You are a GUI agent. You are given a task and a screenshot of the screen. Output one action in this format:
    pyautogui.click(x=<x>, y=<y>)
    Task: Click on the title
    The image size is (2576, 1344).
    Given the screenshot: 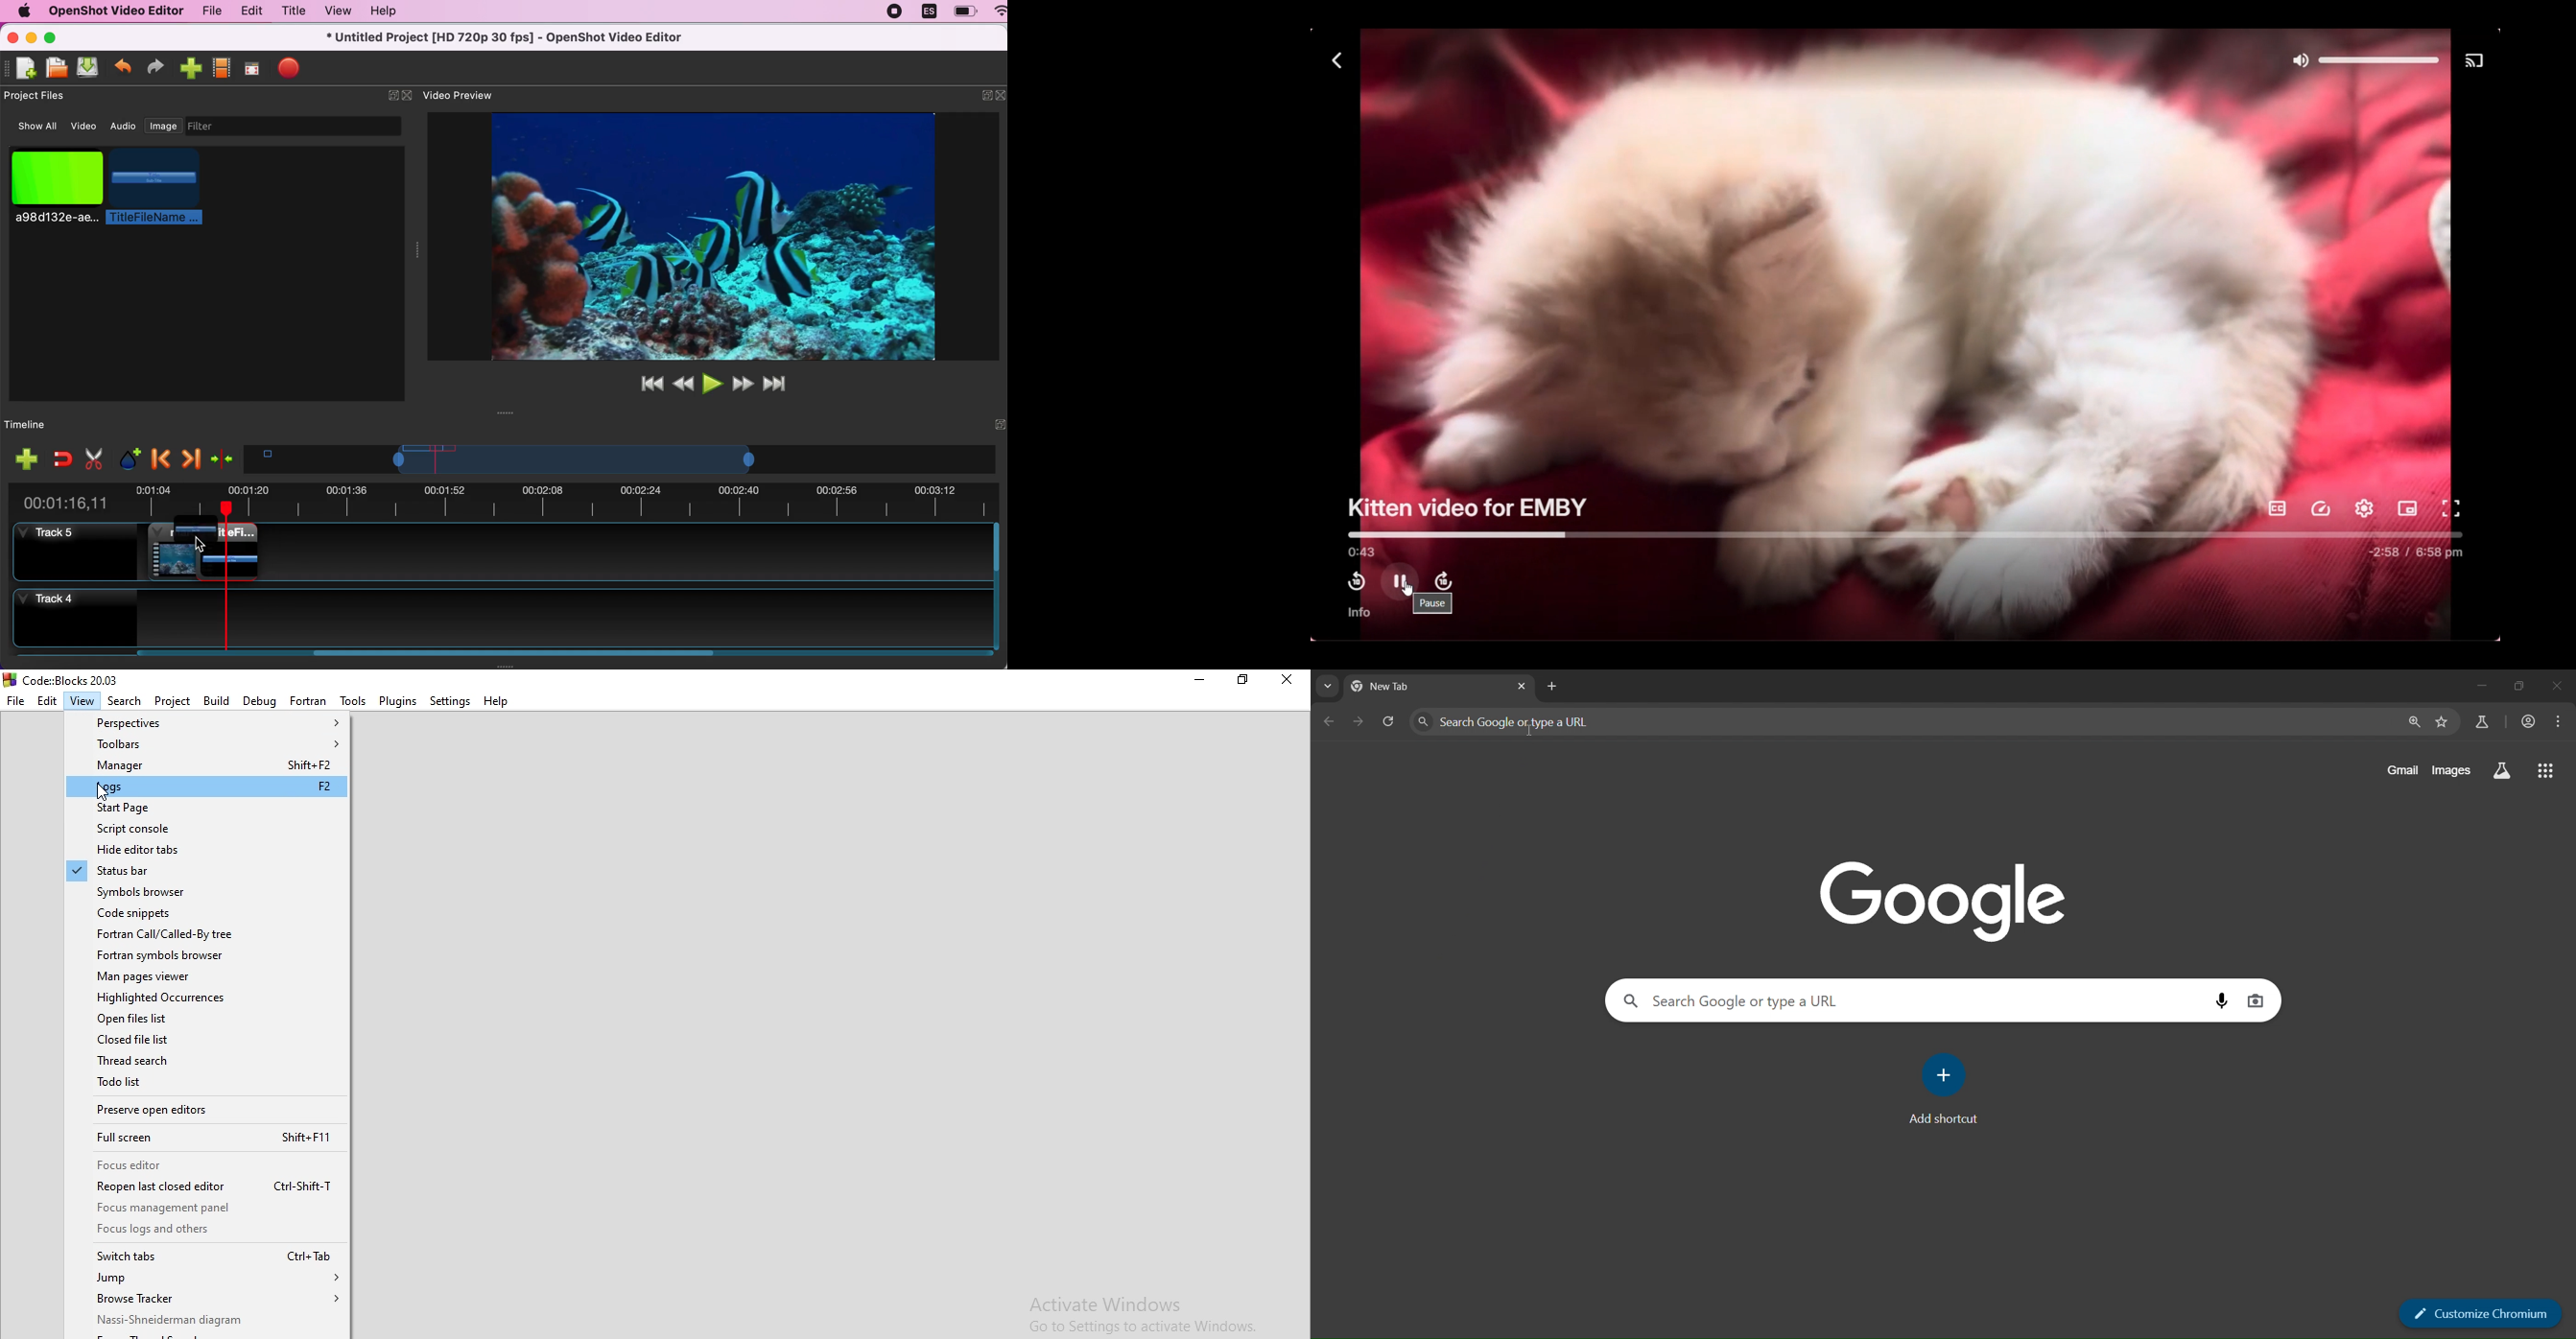 What is the action you would take?
    pyautogui.click(x=195, y=533)
    